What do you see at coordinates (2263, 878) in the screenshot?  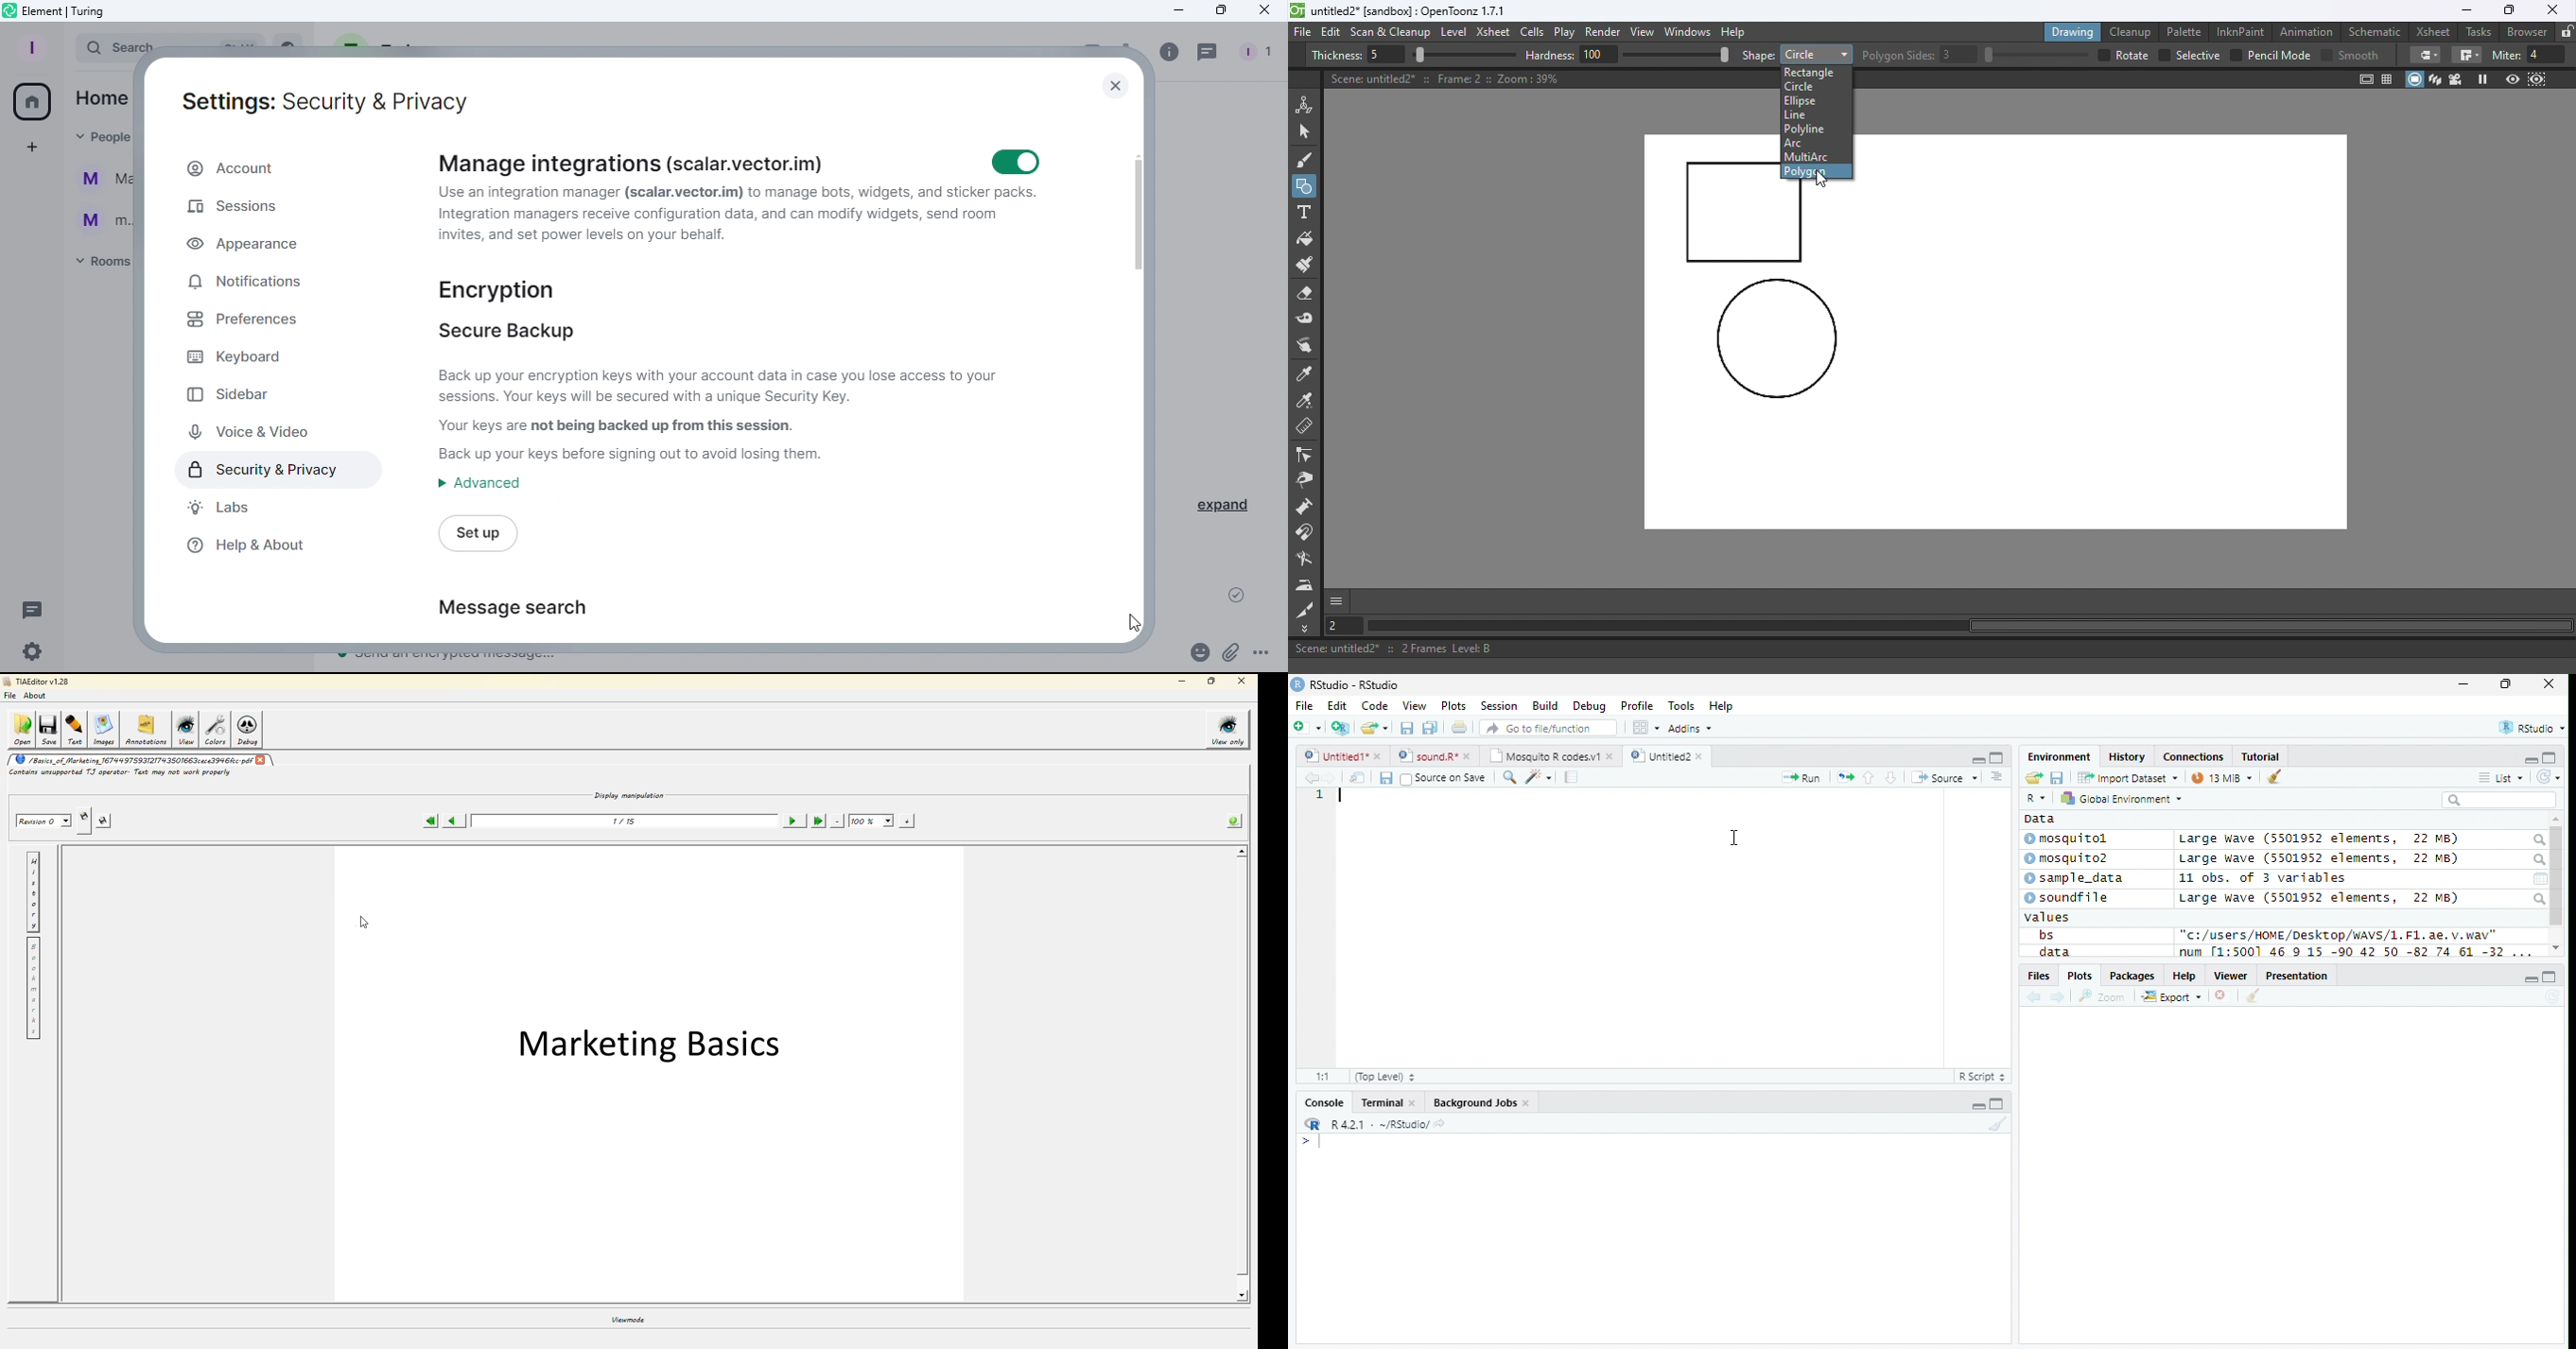 I see `11 obs. of 3 variables` at bounding box center [2263, 878].